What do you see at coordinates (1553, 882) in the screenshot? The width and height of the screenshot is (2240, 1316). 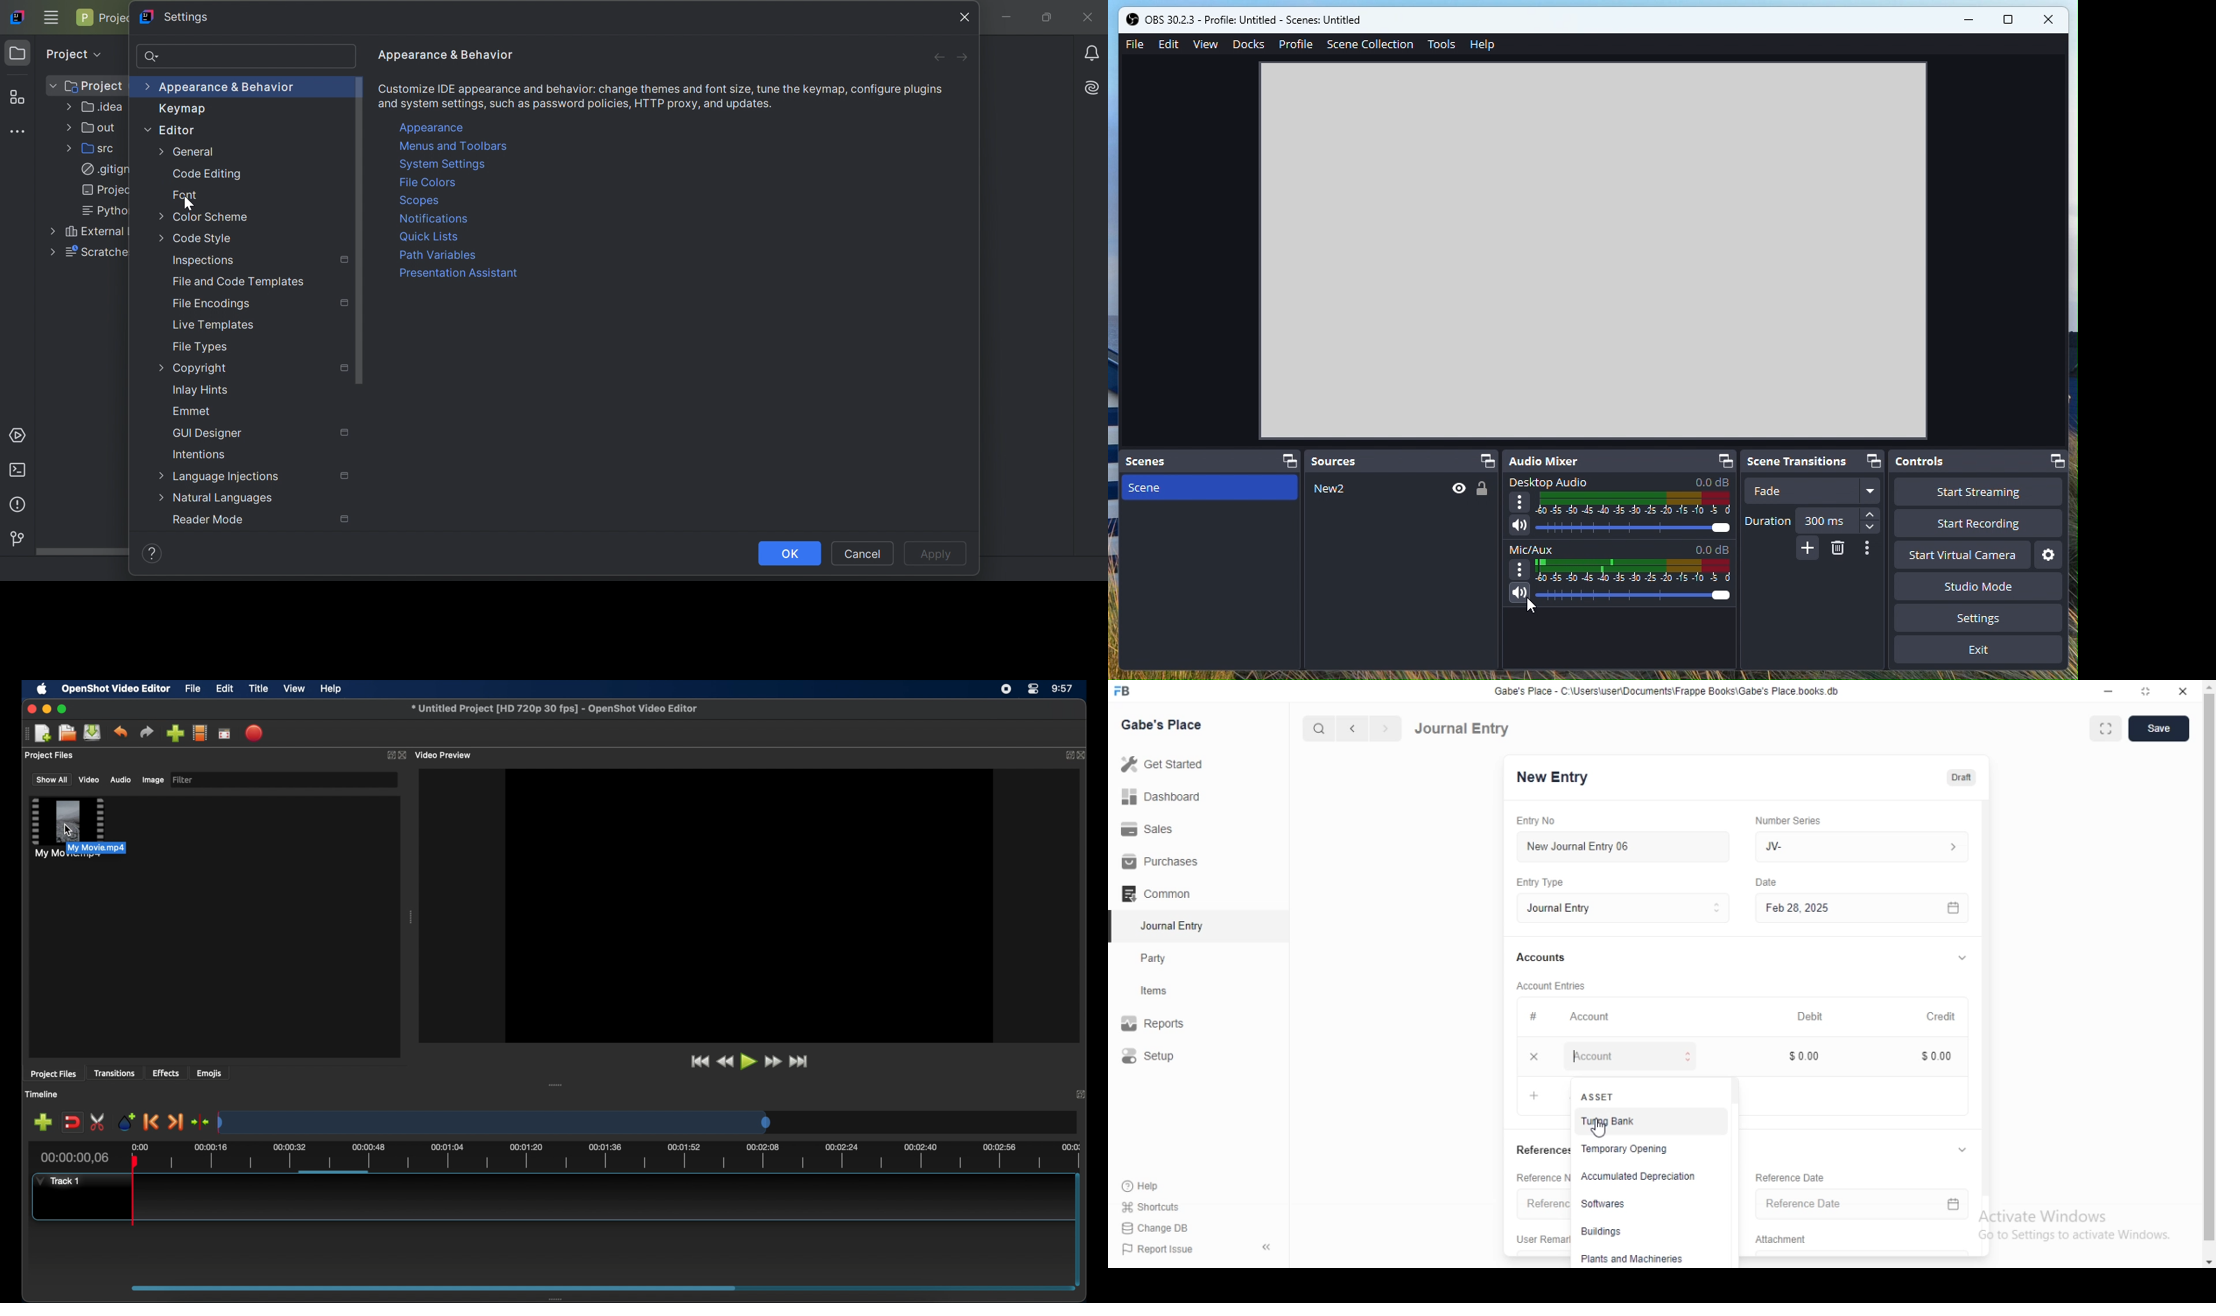 I see `Entry Type` at bounding box center [1553, 882].